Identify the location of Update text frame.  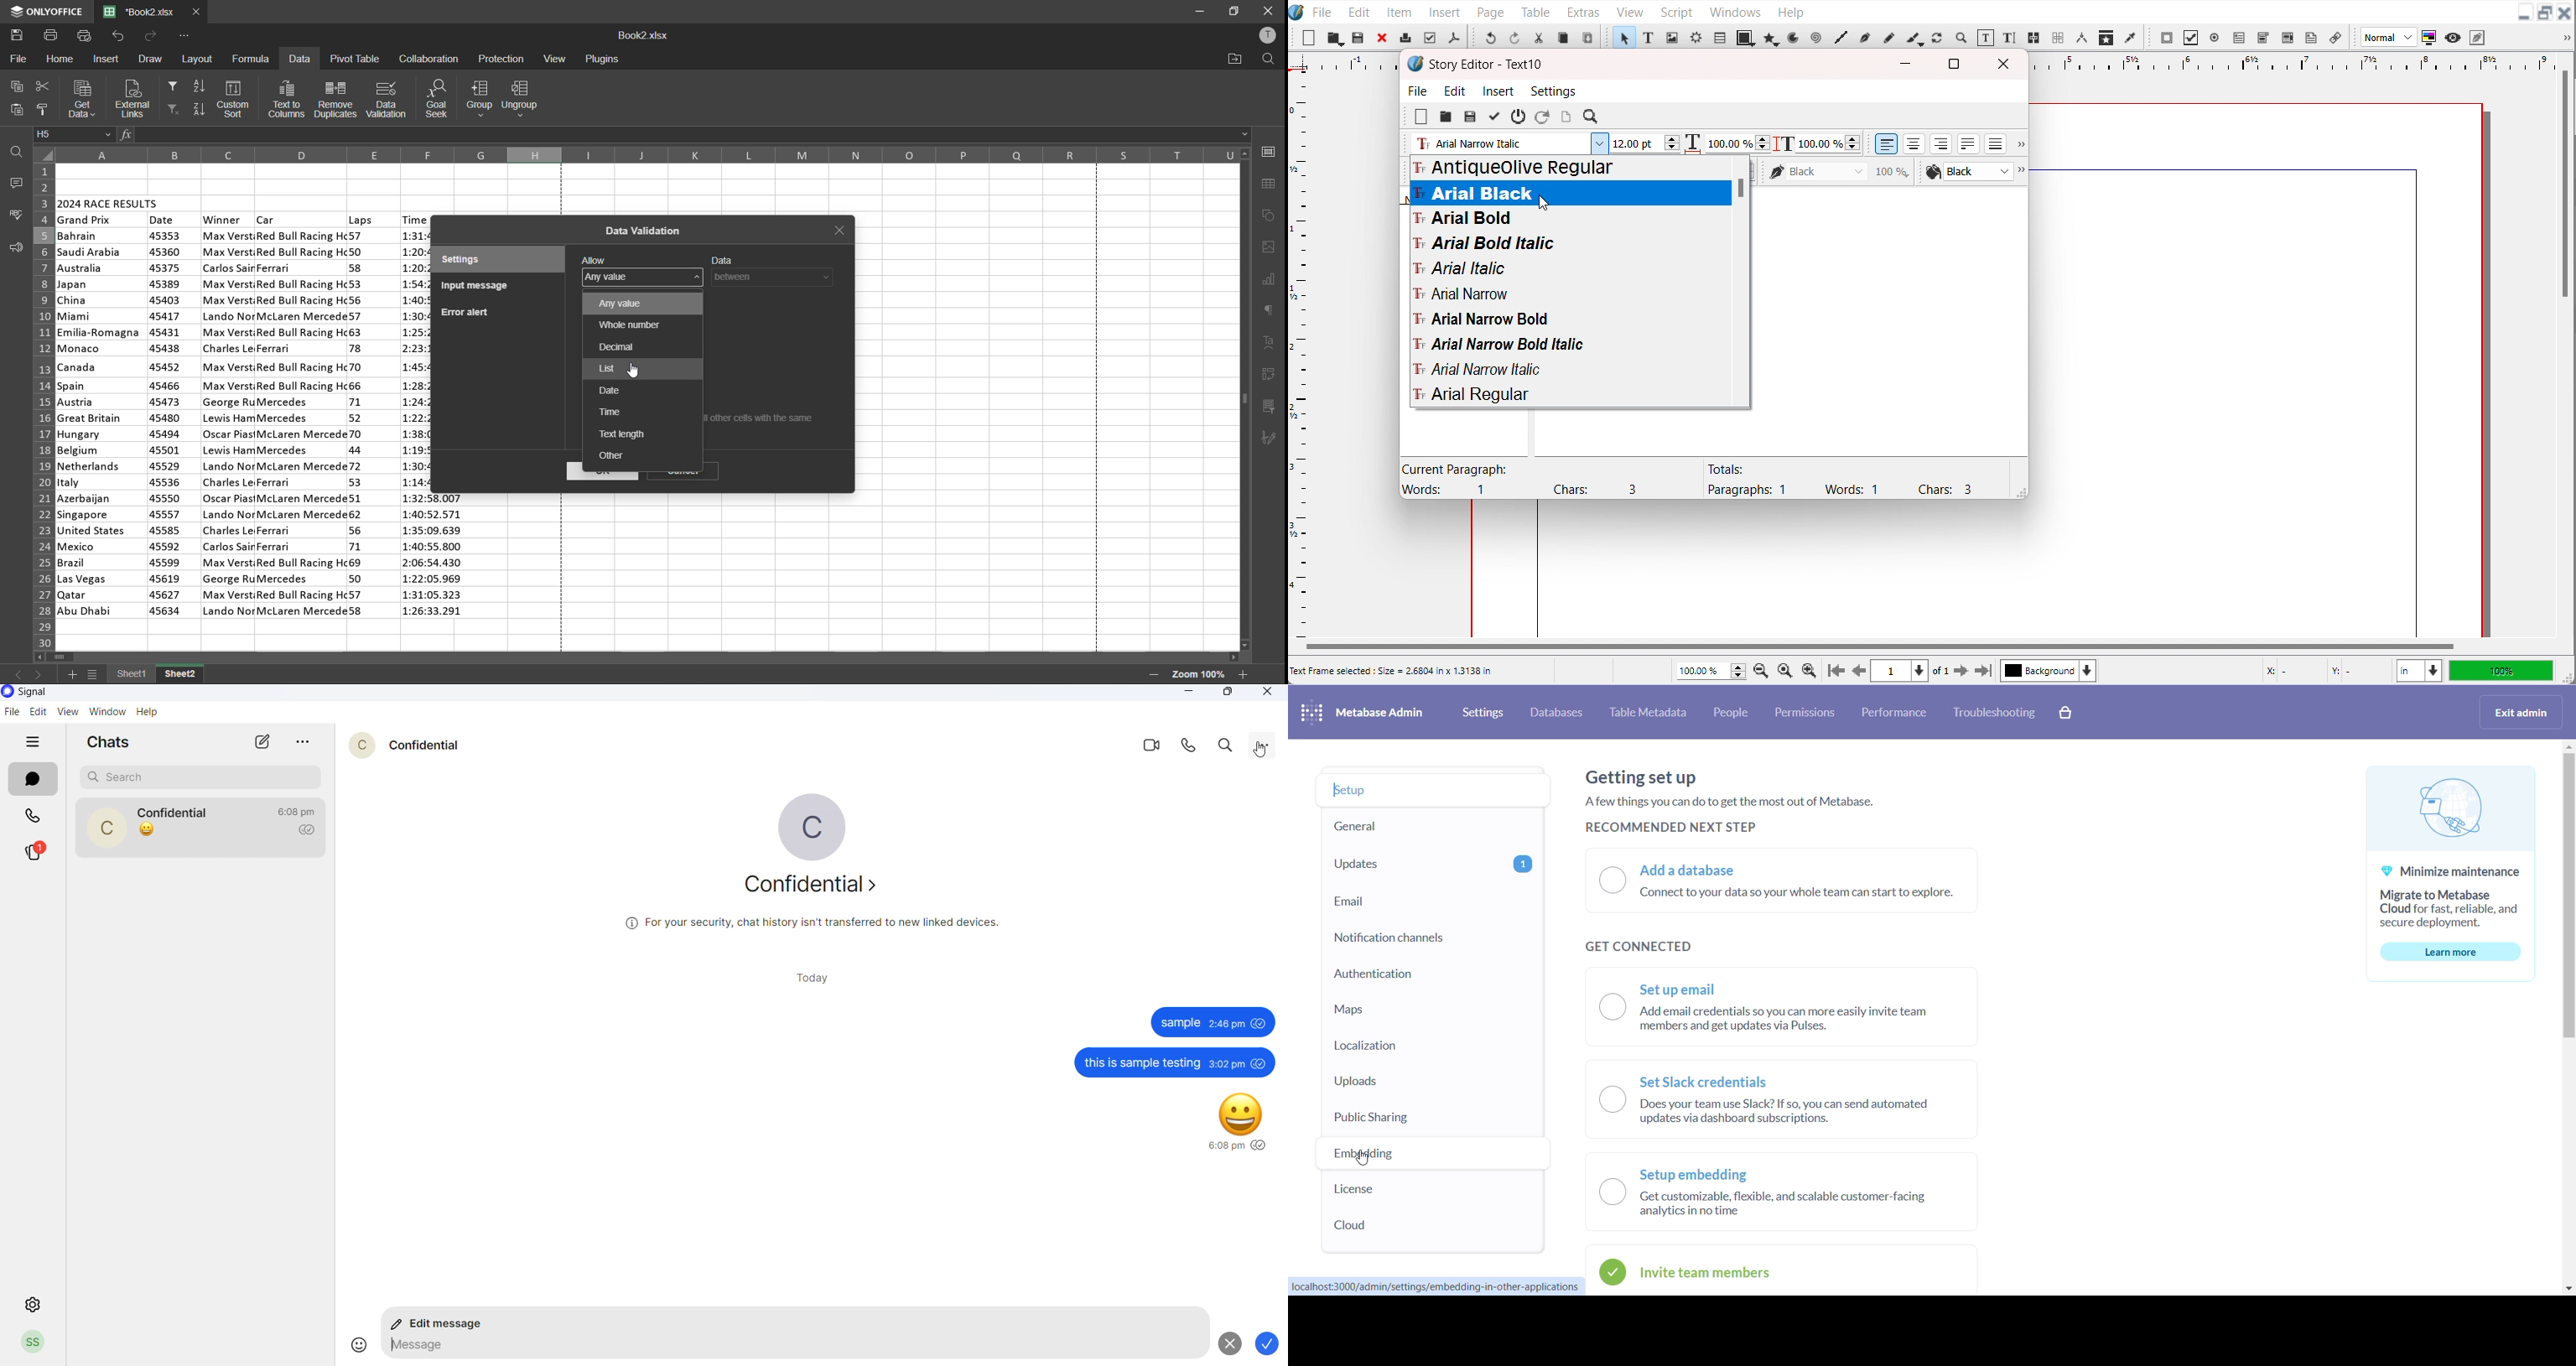
(1566, 117).